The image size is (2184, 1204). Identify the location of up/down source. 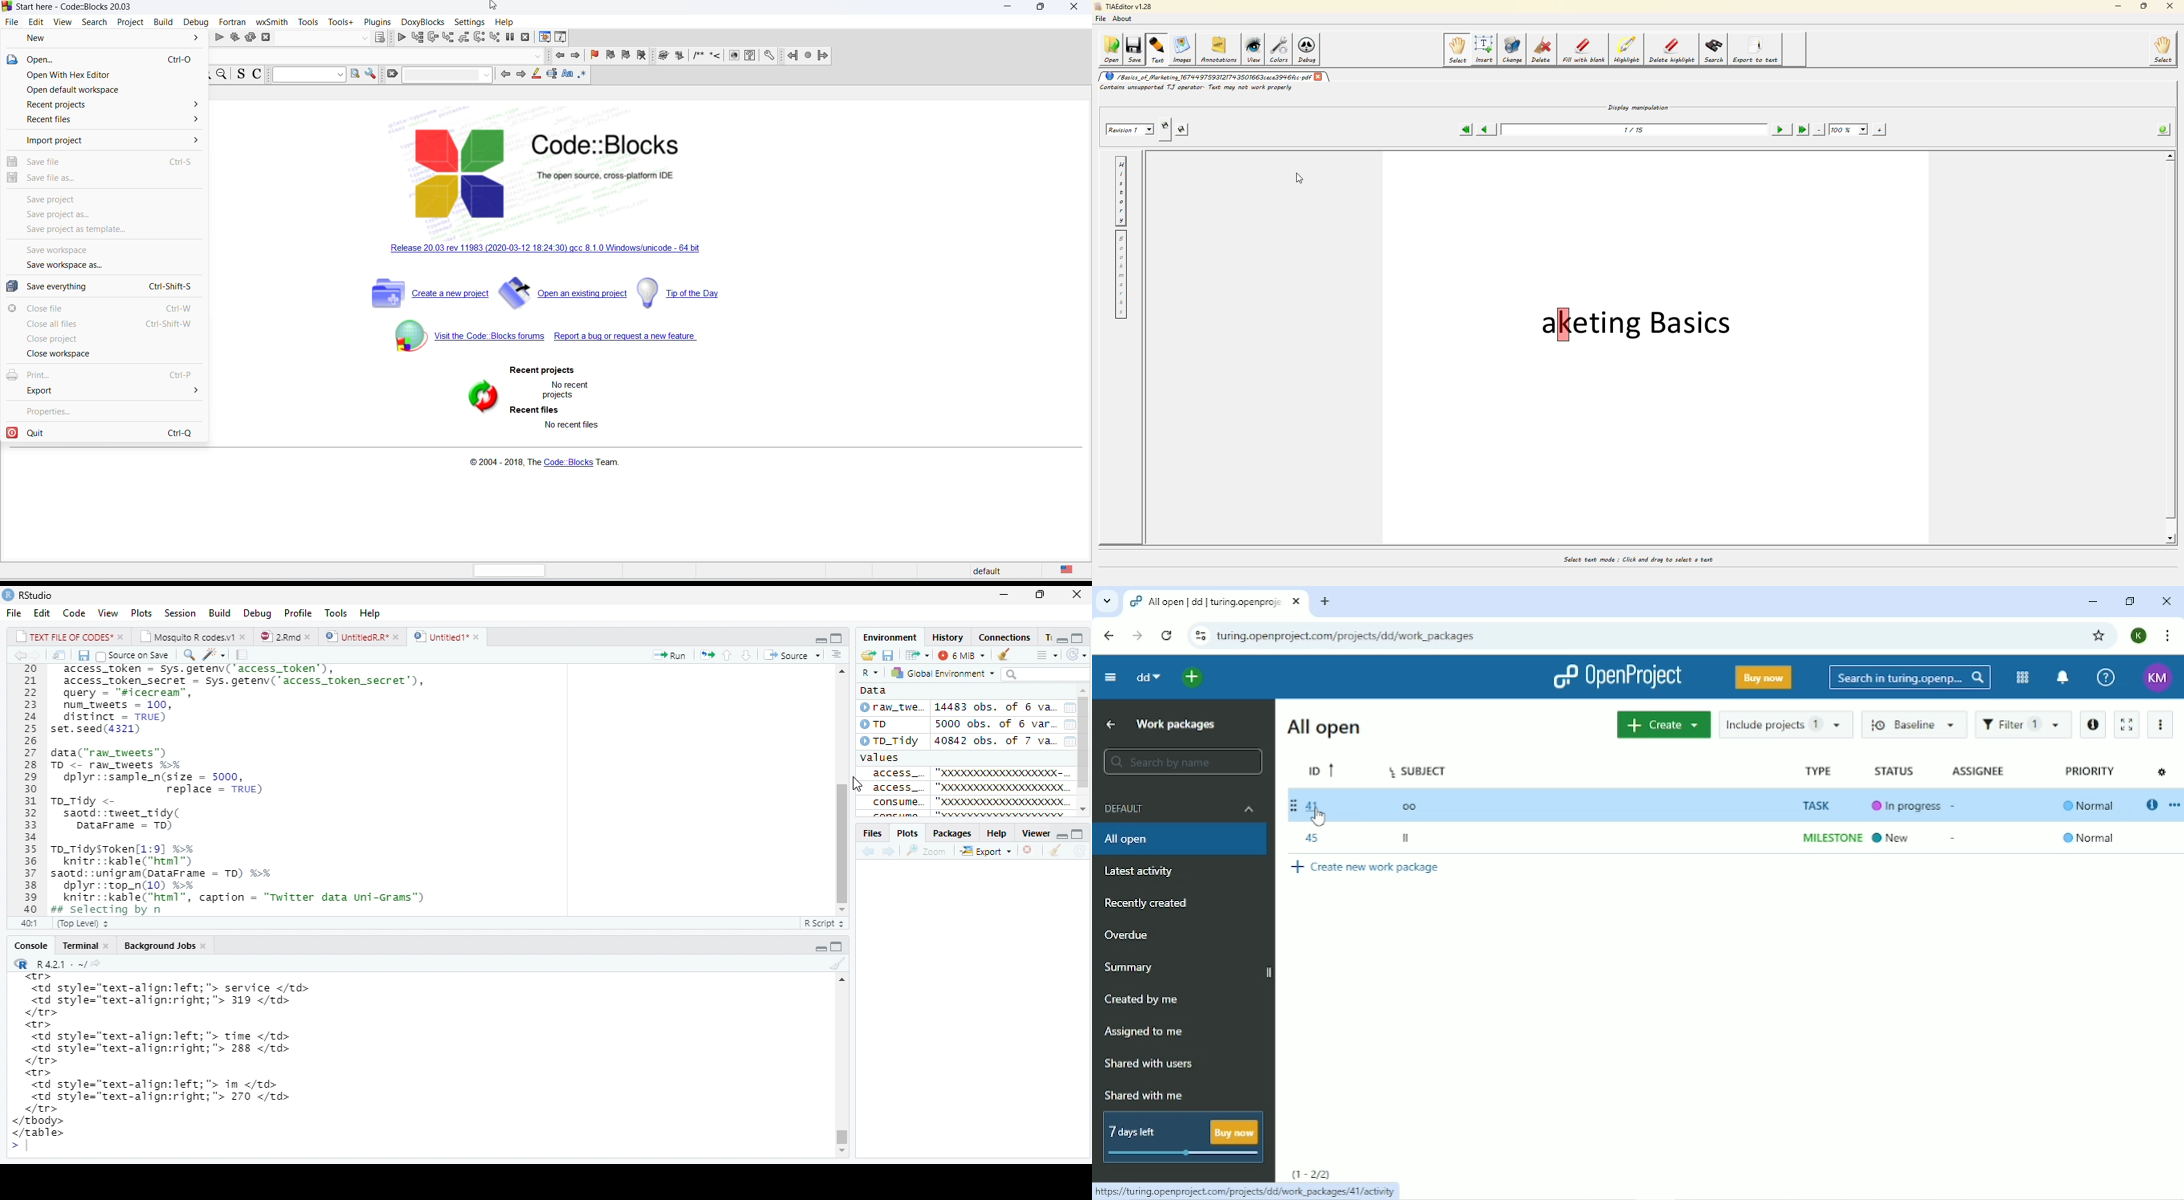
(746, 654).